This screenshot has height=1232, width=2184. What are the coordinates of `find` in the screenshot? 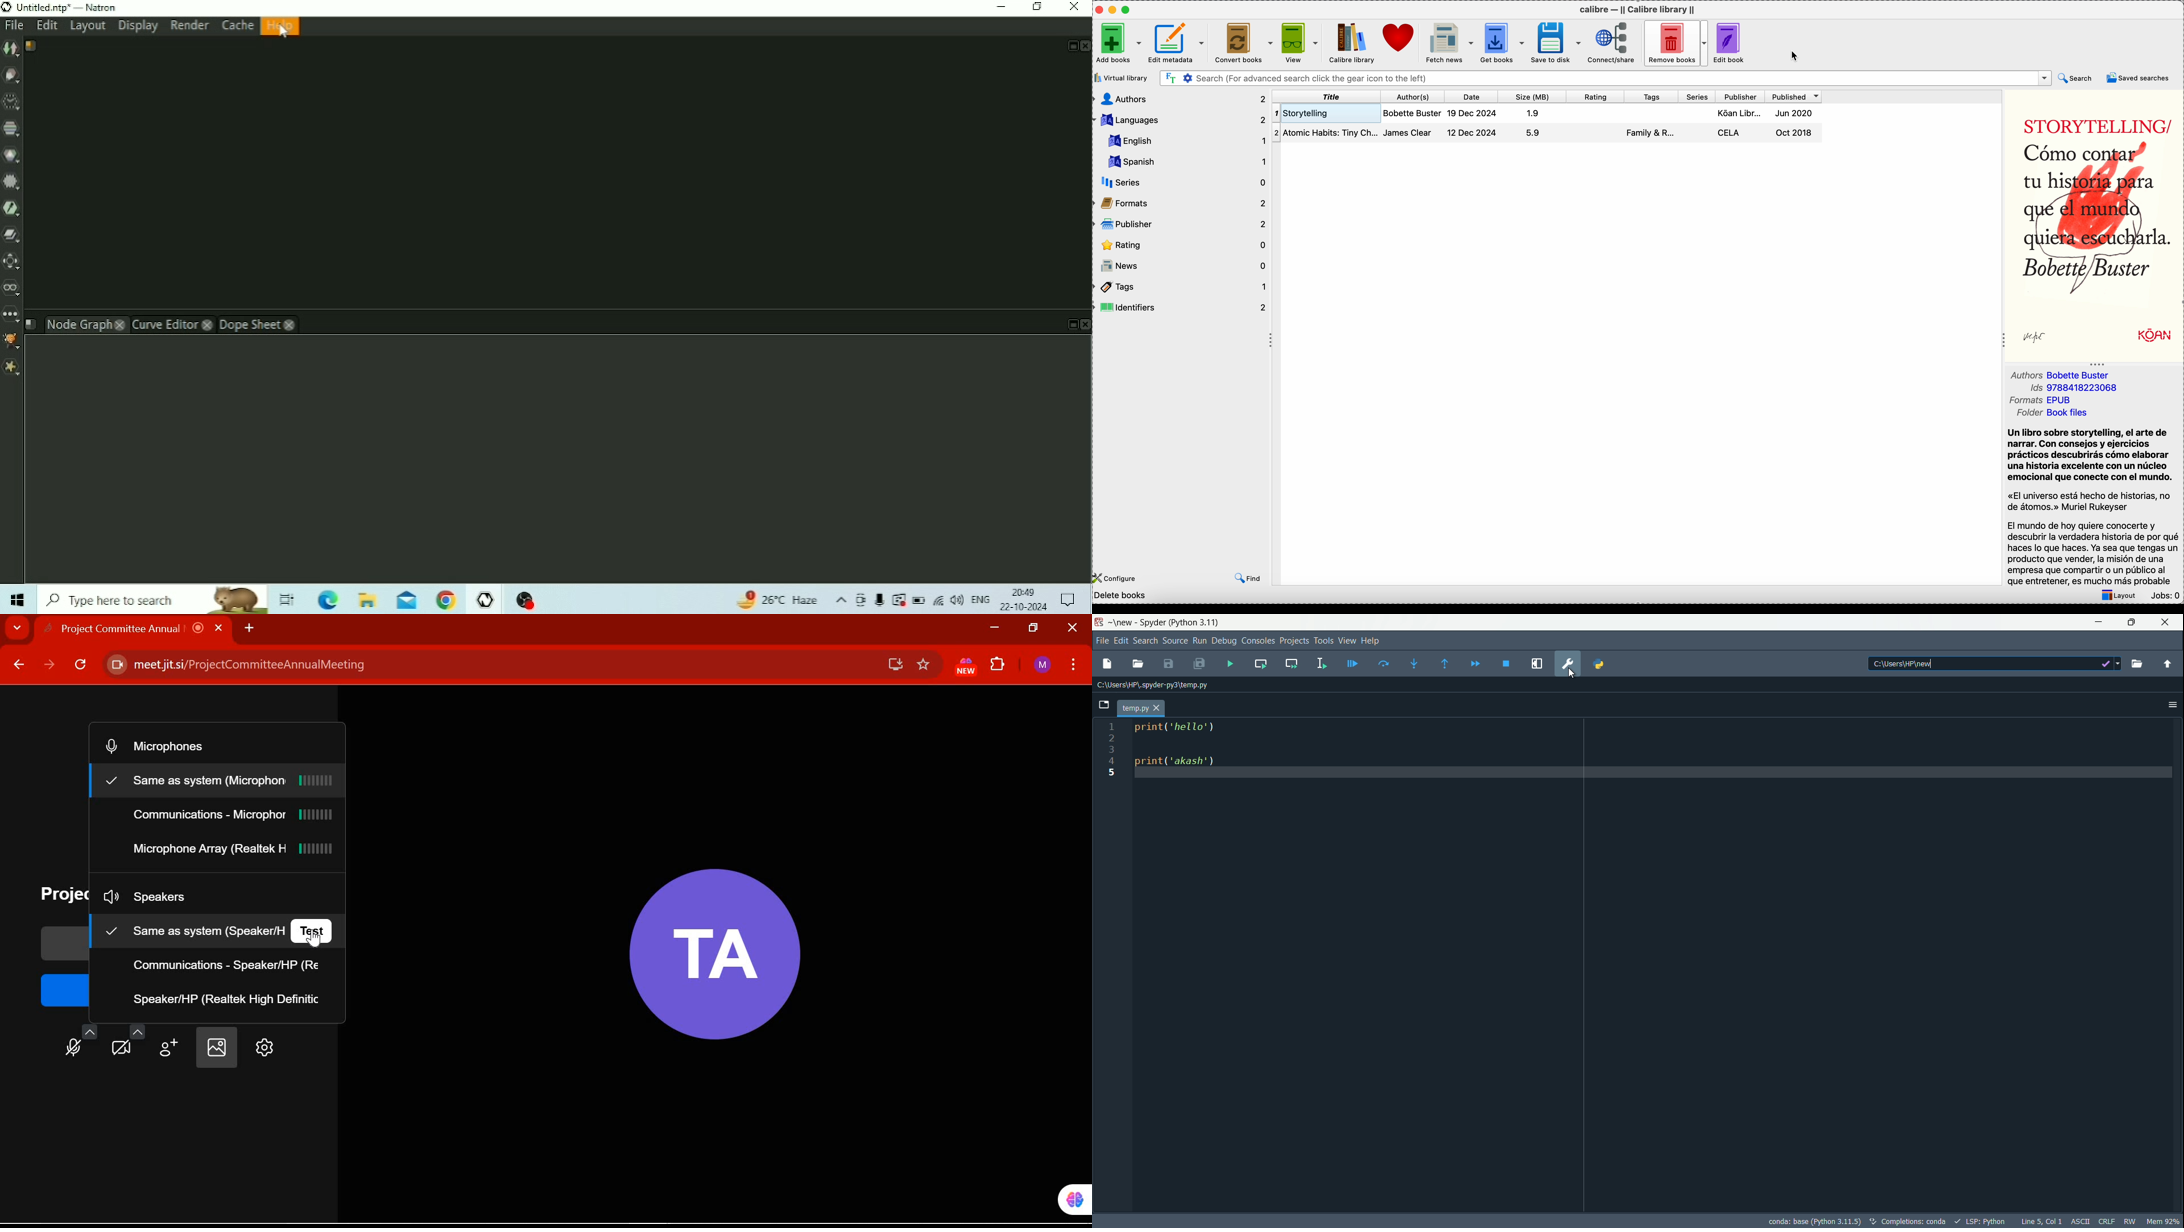 It's located at (1249, 580).